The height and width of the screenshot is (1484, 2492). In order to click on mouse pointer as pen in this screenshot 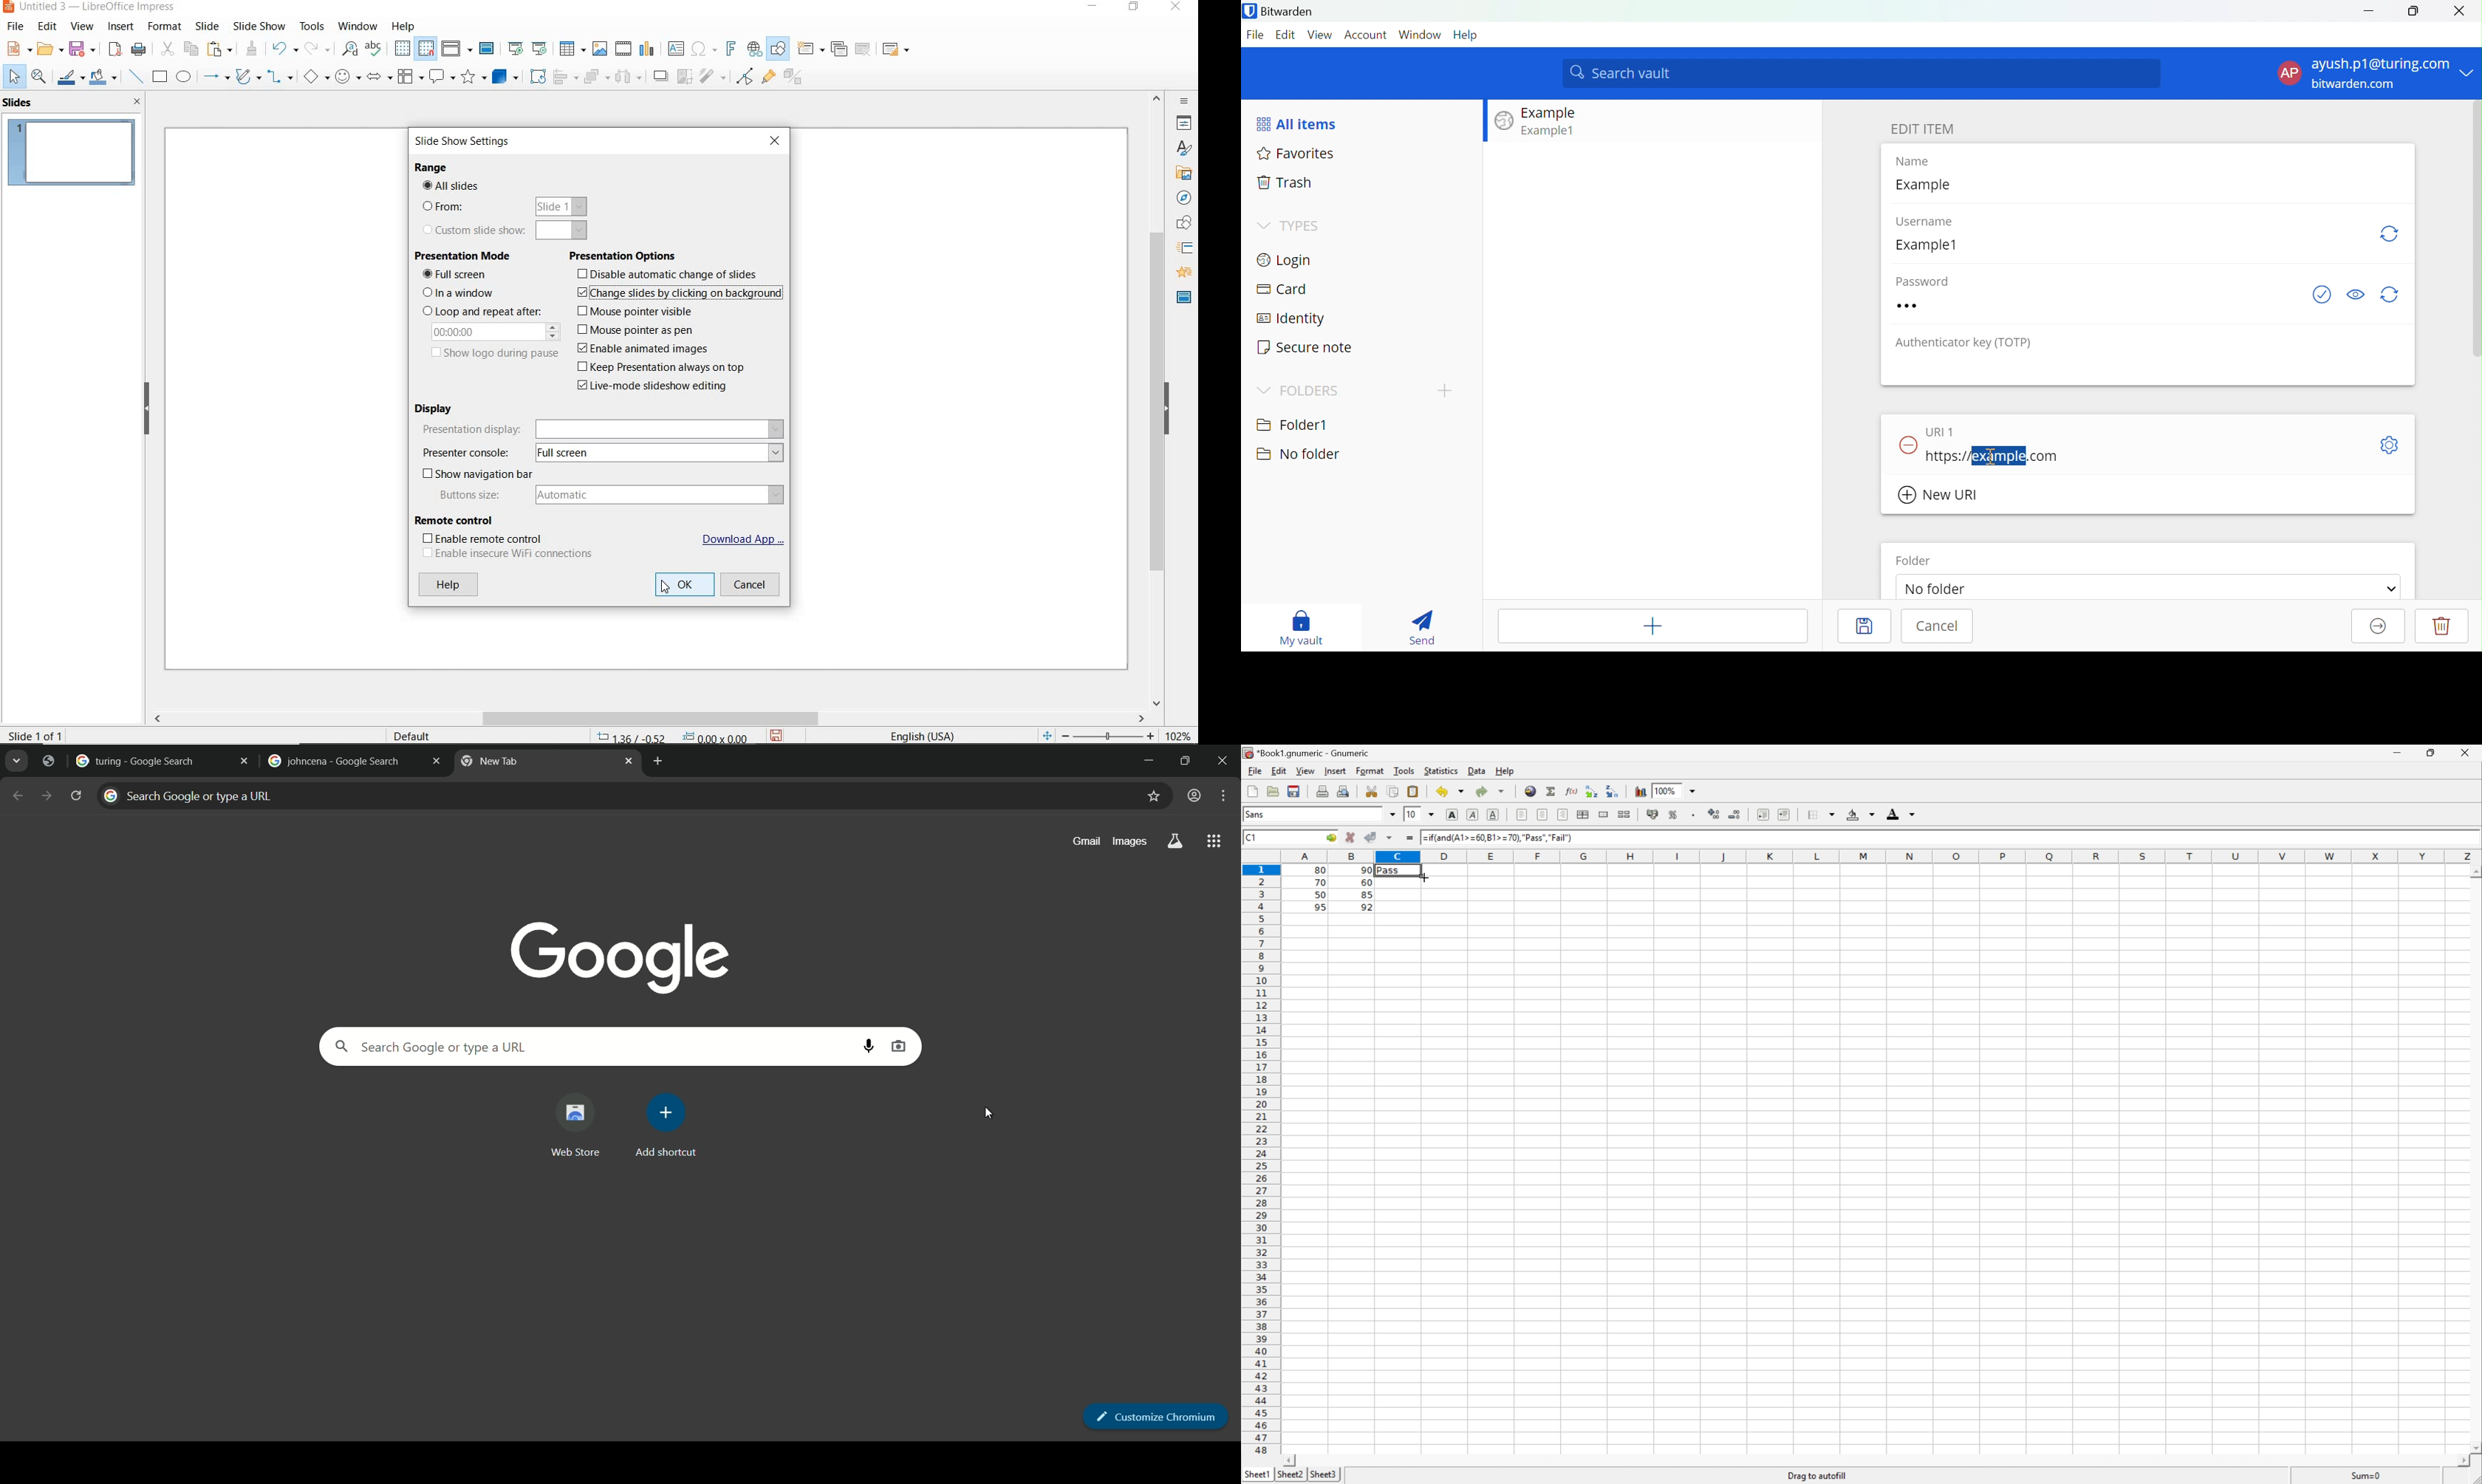, I will do `click(640, 330)`.